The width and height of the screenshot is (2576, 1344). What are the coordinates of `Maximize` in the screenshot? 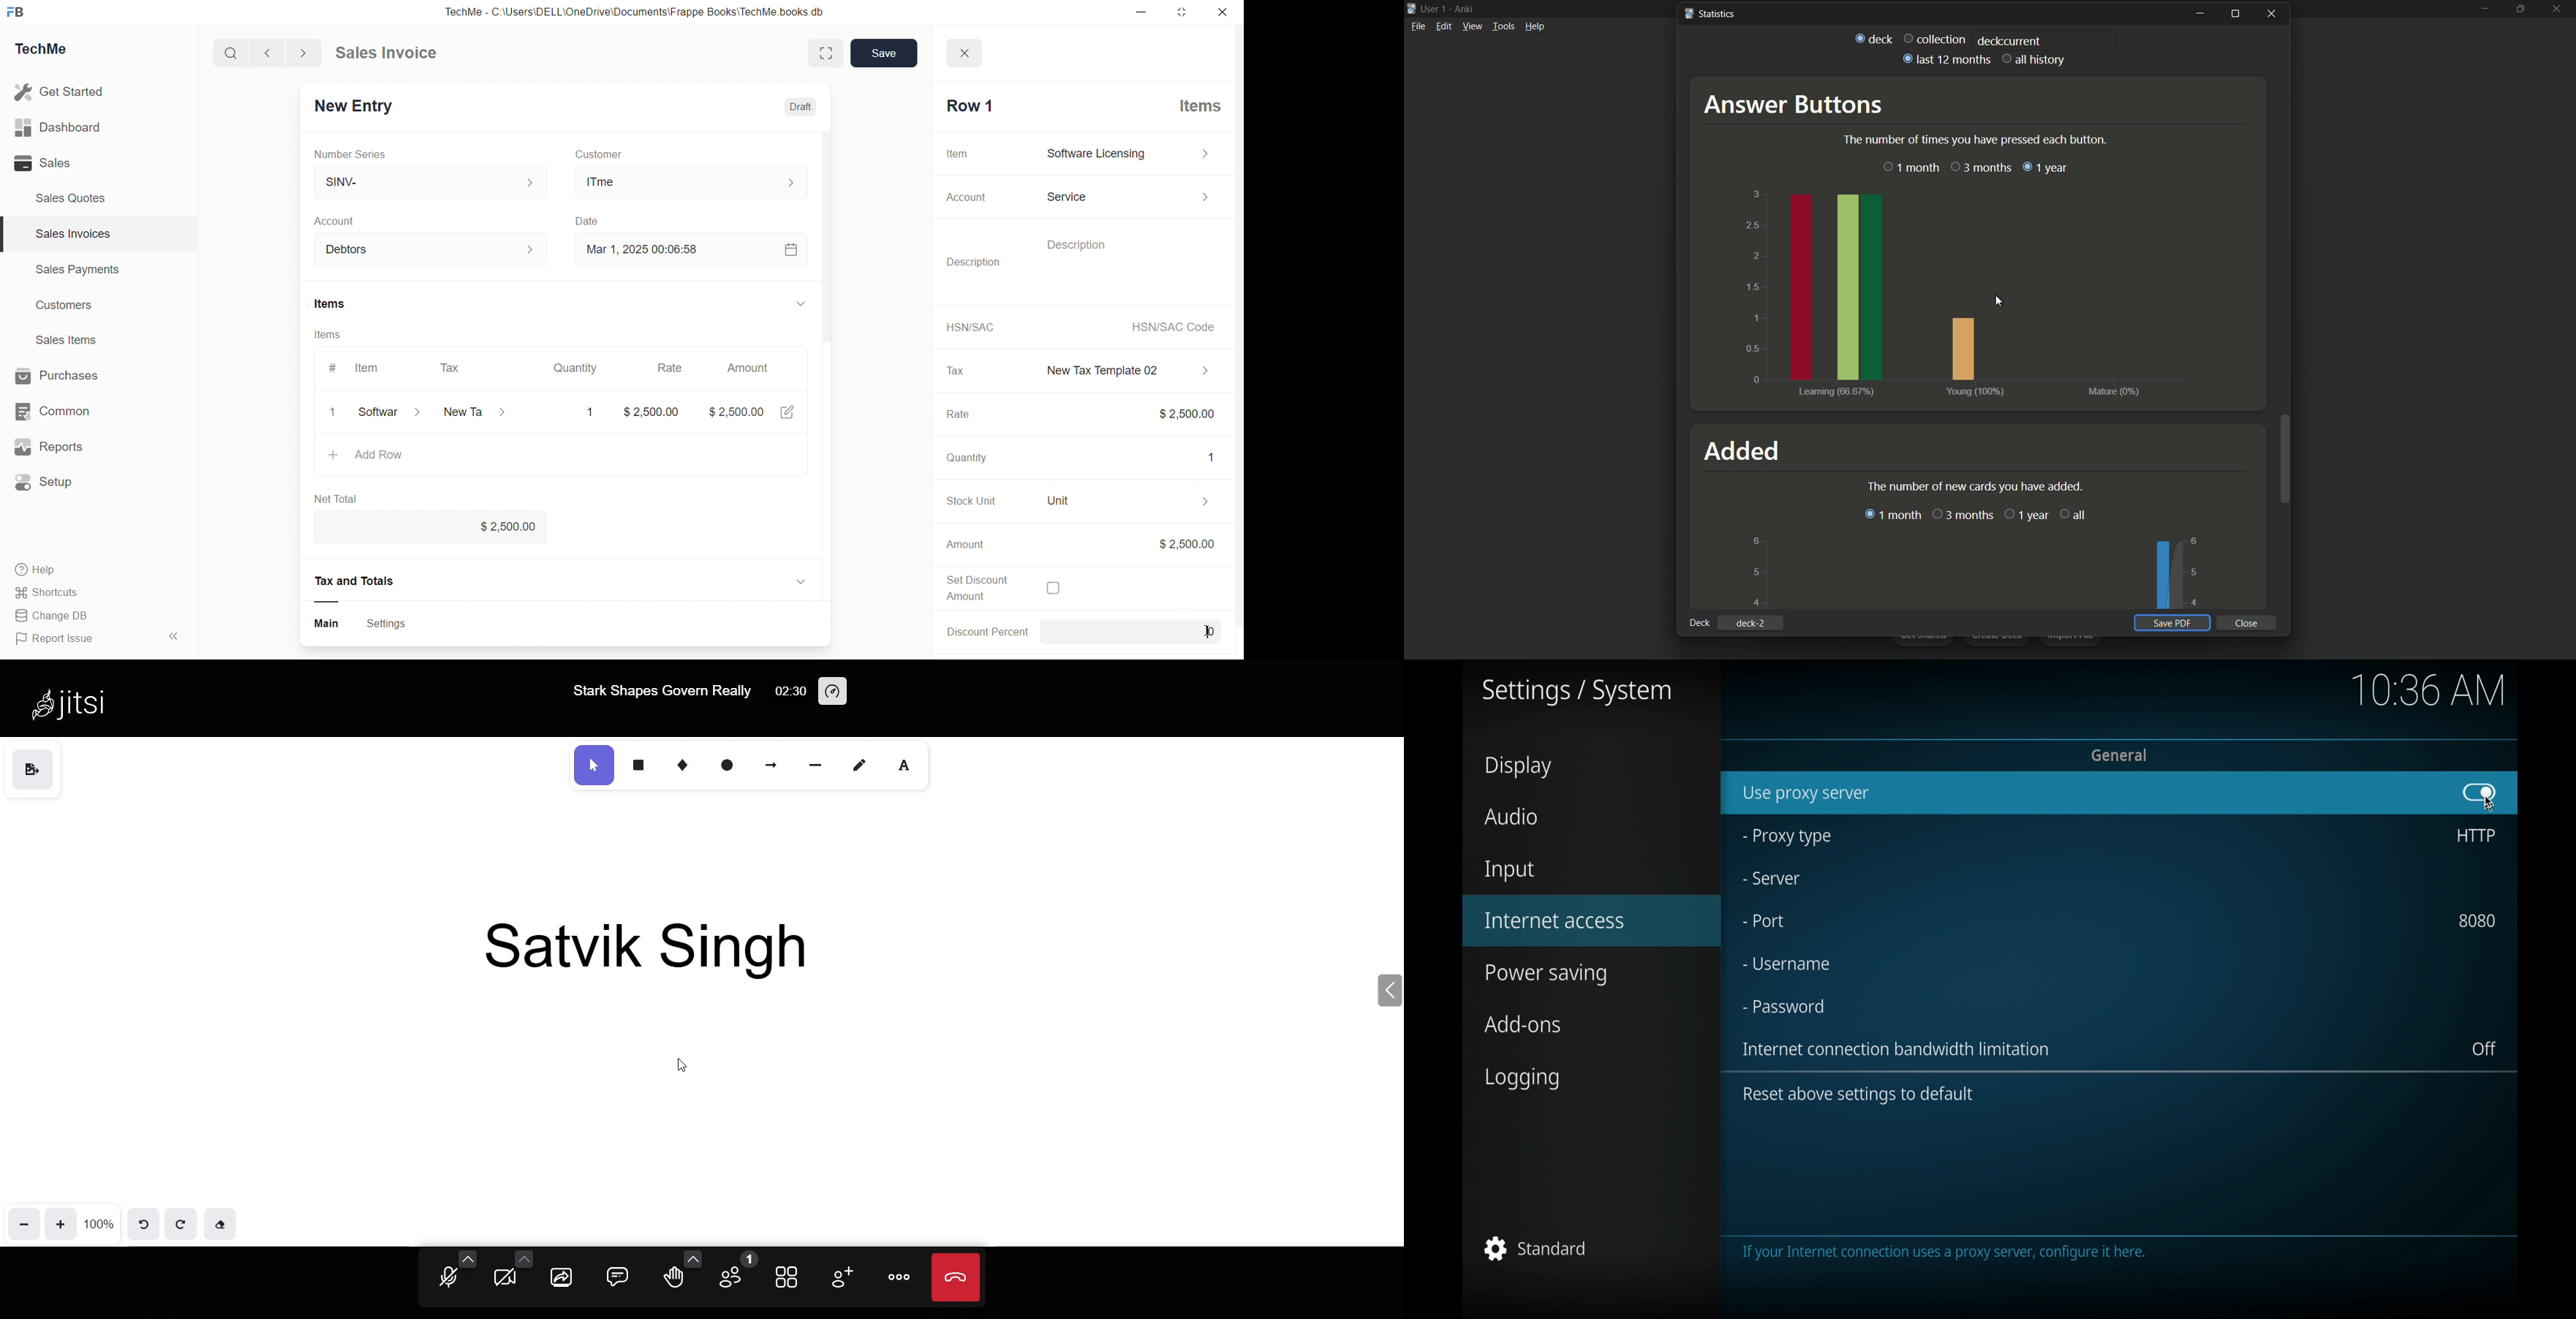 It's located at (2523, 15).